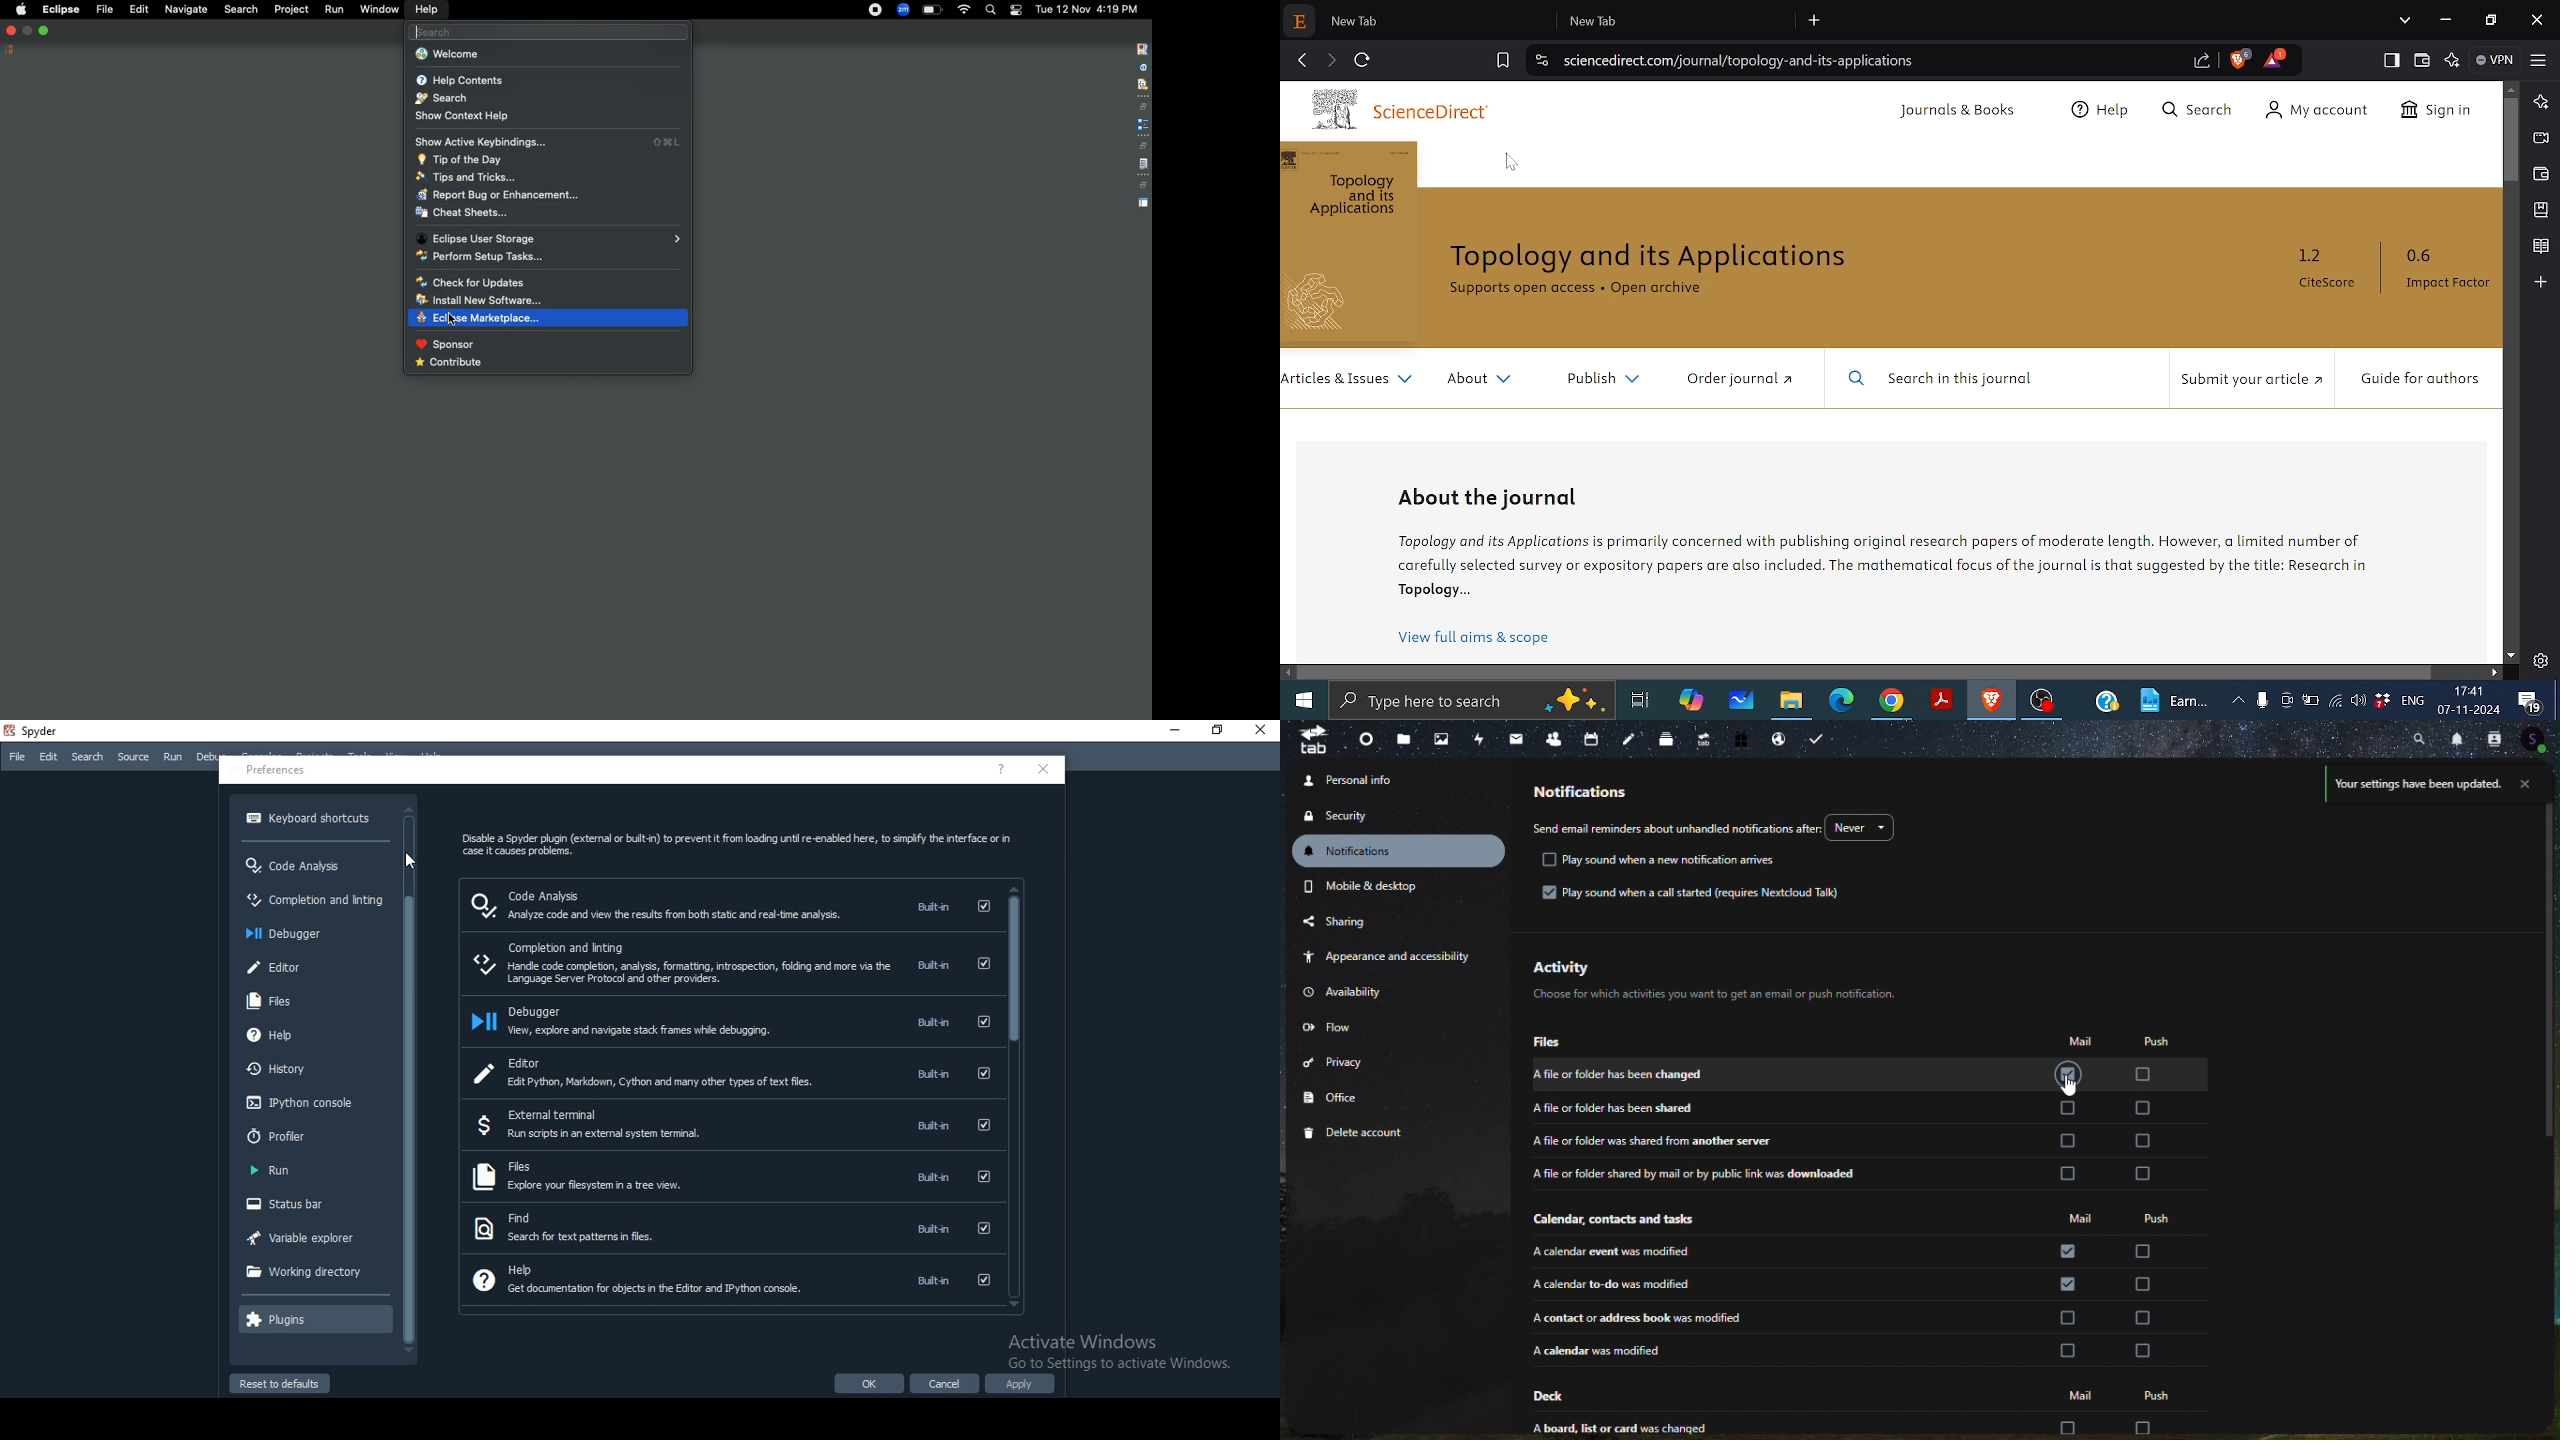 This screenshot has height=1456, width=2576. I want to click on cursor, so click(453, 319).